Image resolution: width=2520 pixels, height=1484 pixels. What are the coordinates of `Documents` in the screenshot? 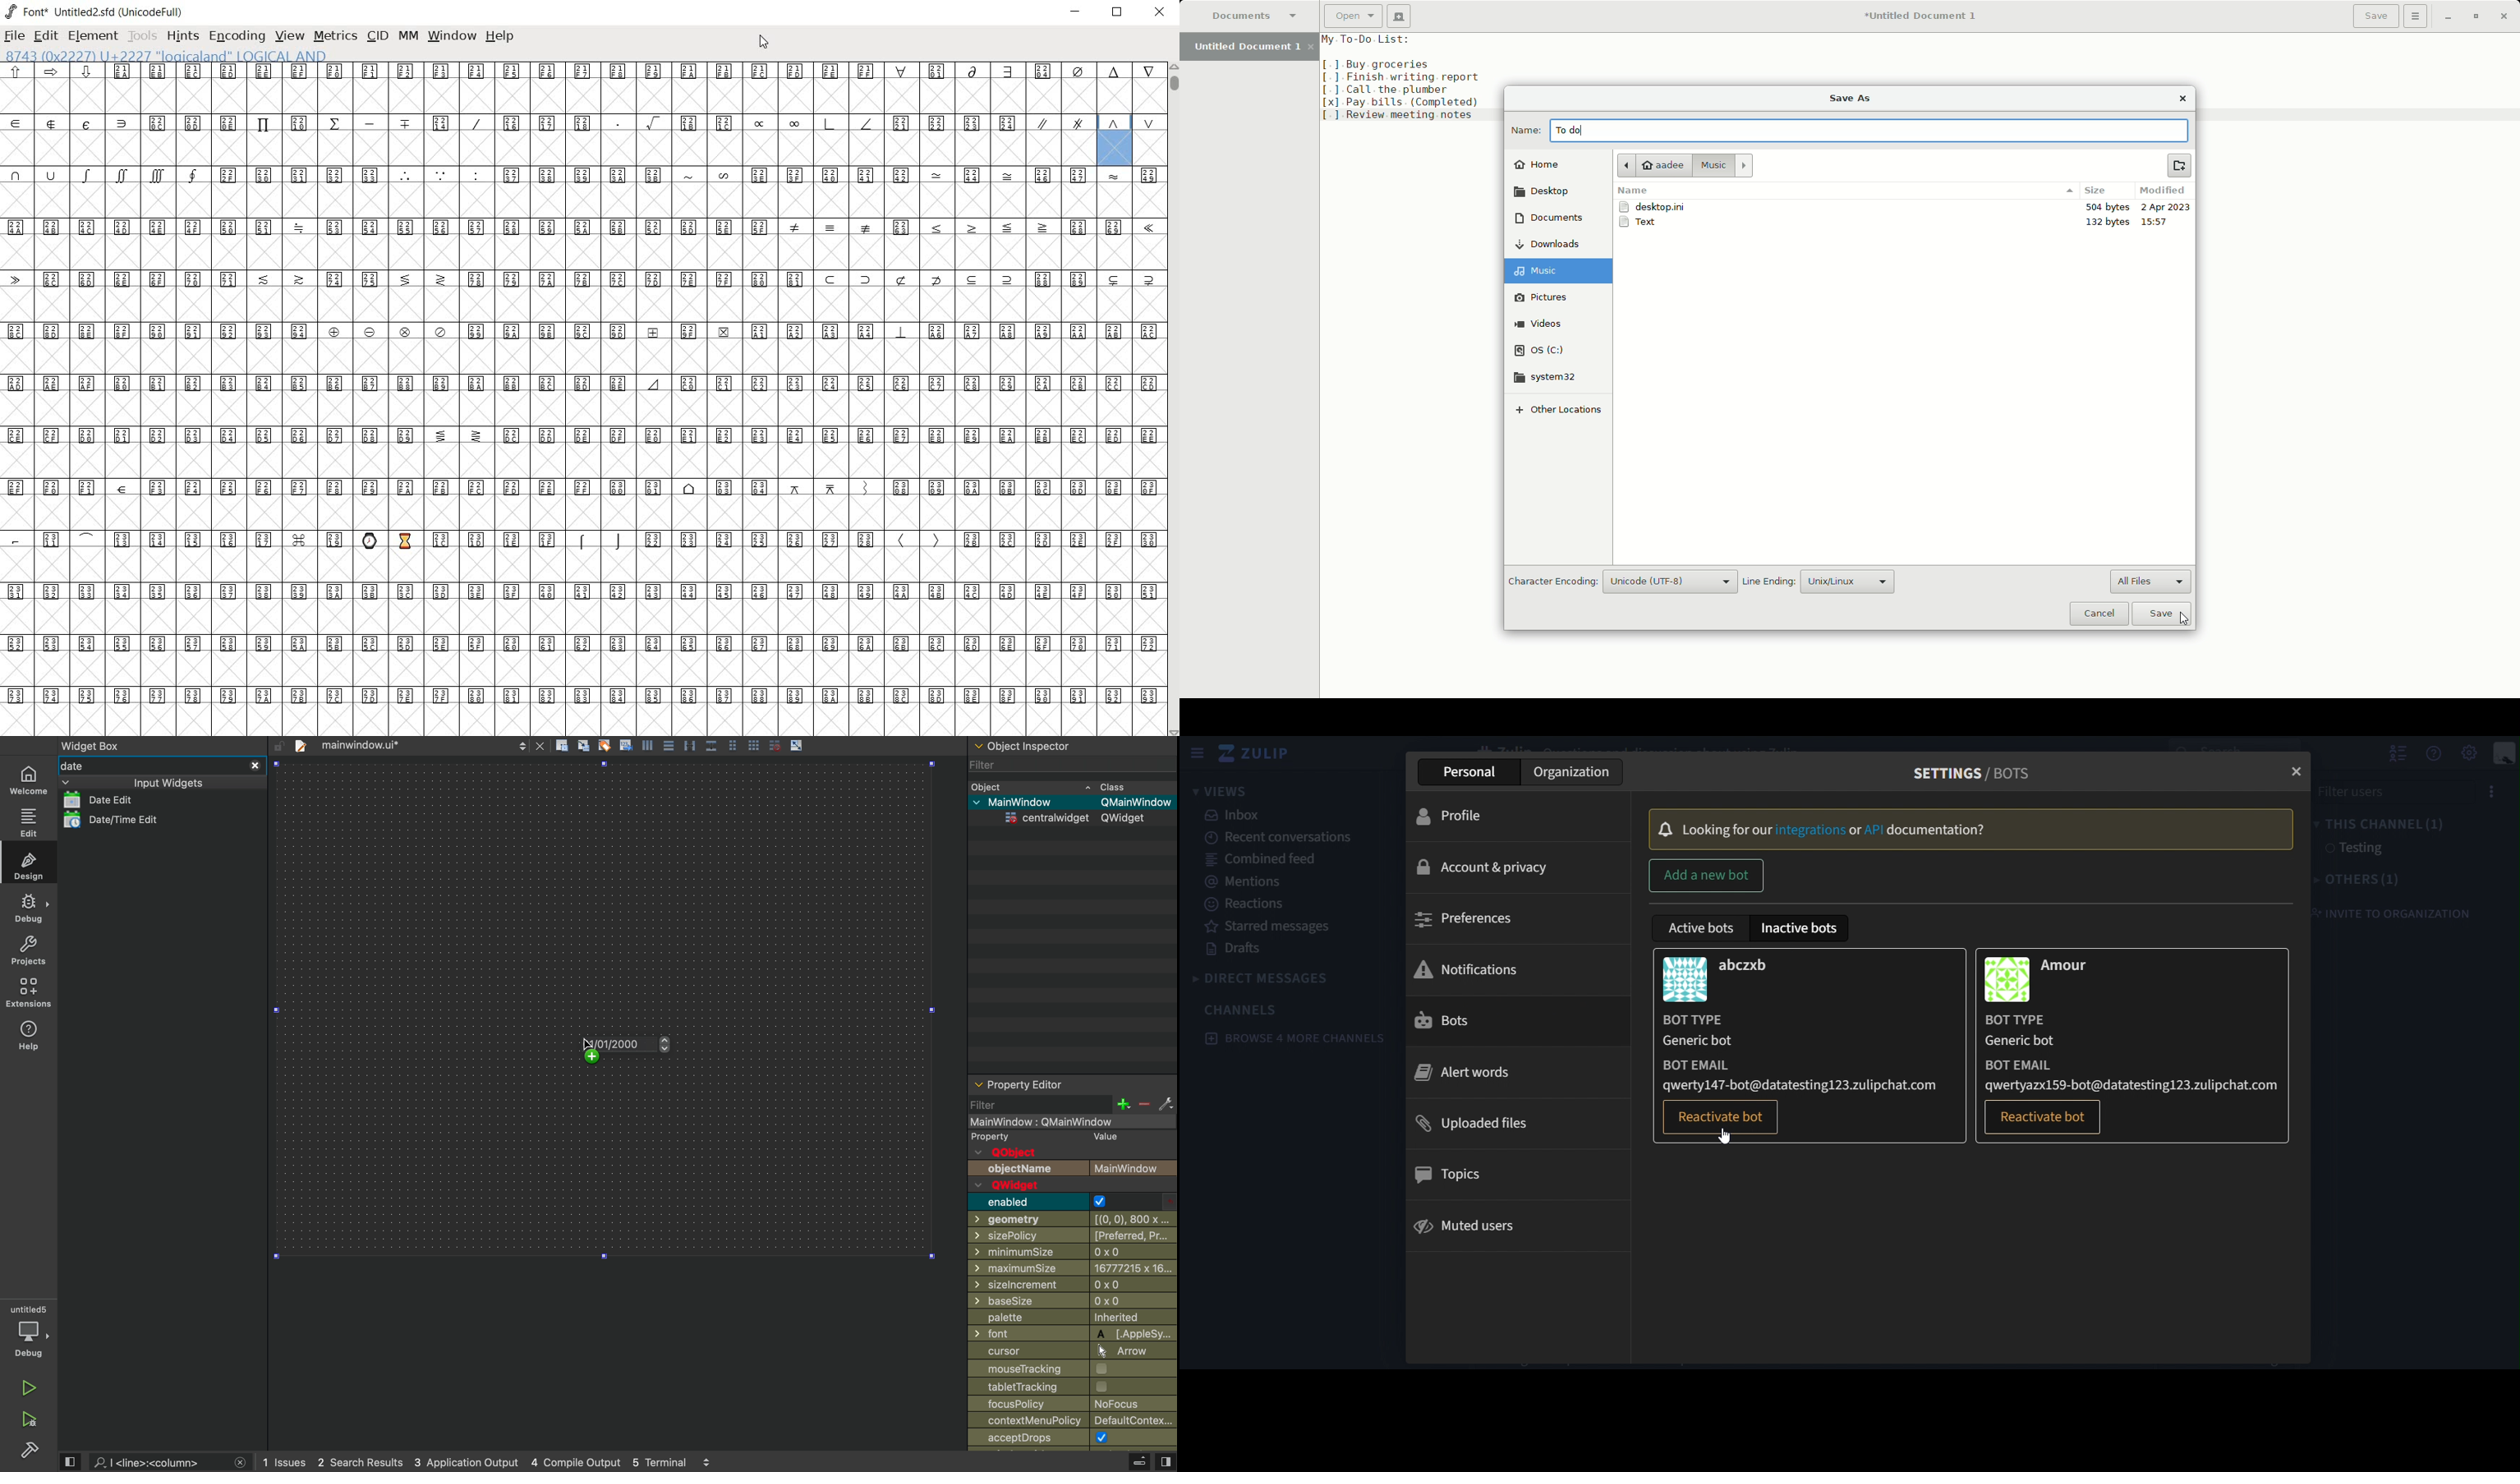 It's located at (1550, 220).